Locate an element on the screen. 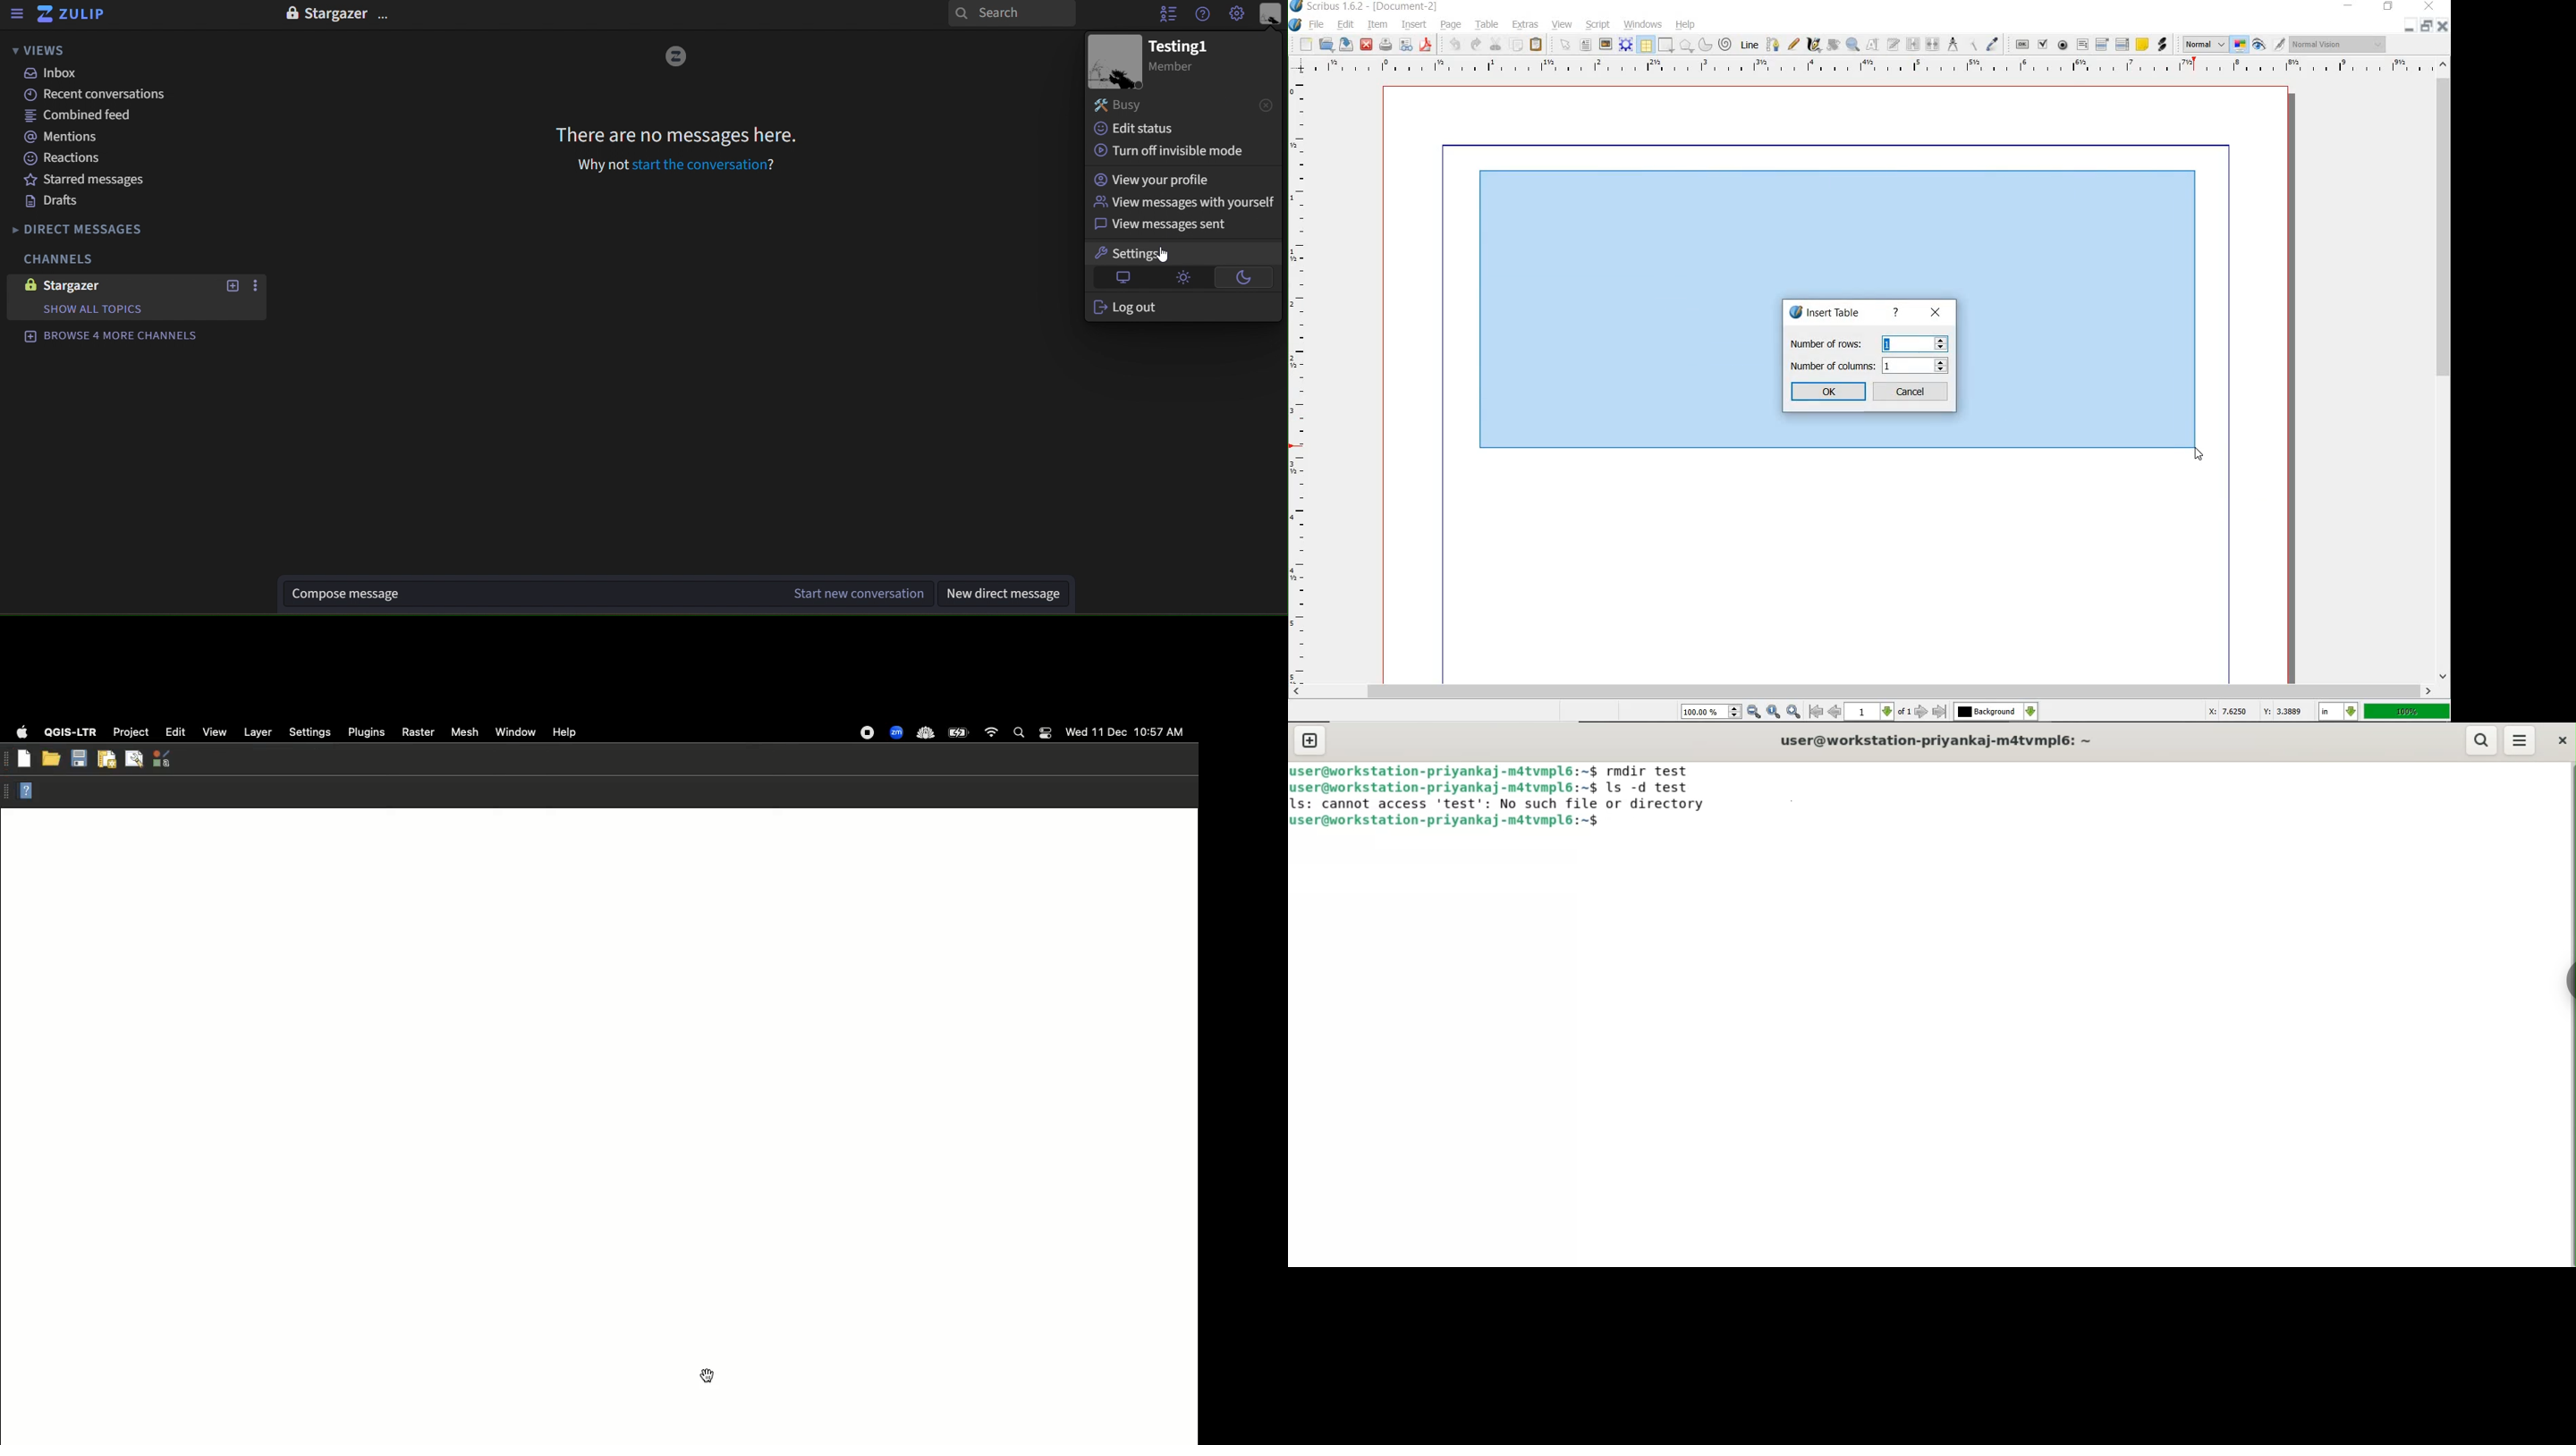  minimize is located at coordinates (2409, 26).